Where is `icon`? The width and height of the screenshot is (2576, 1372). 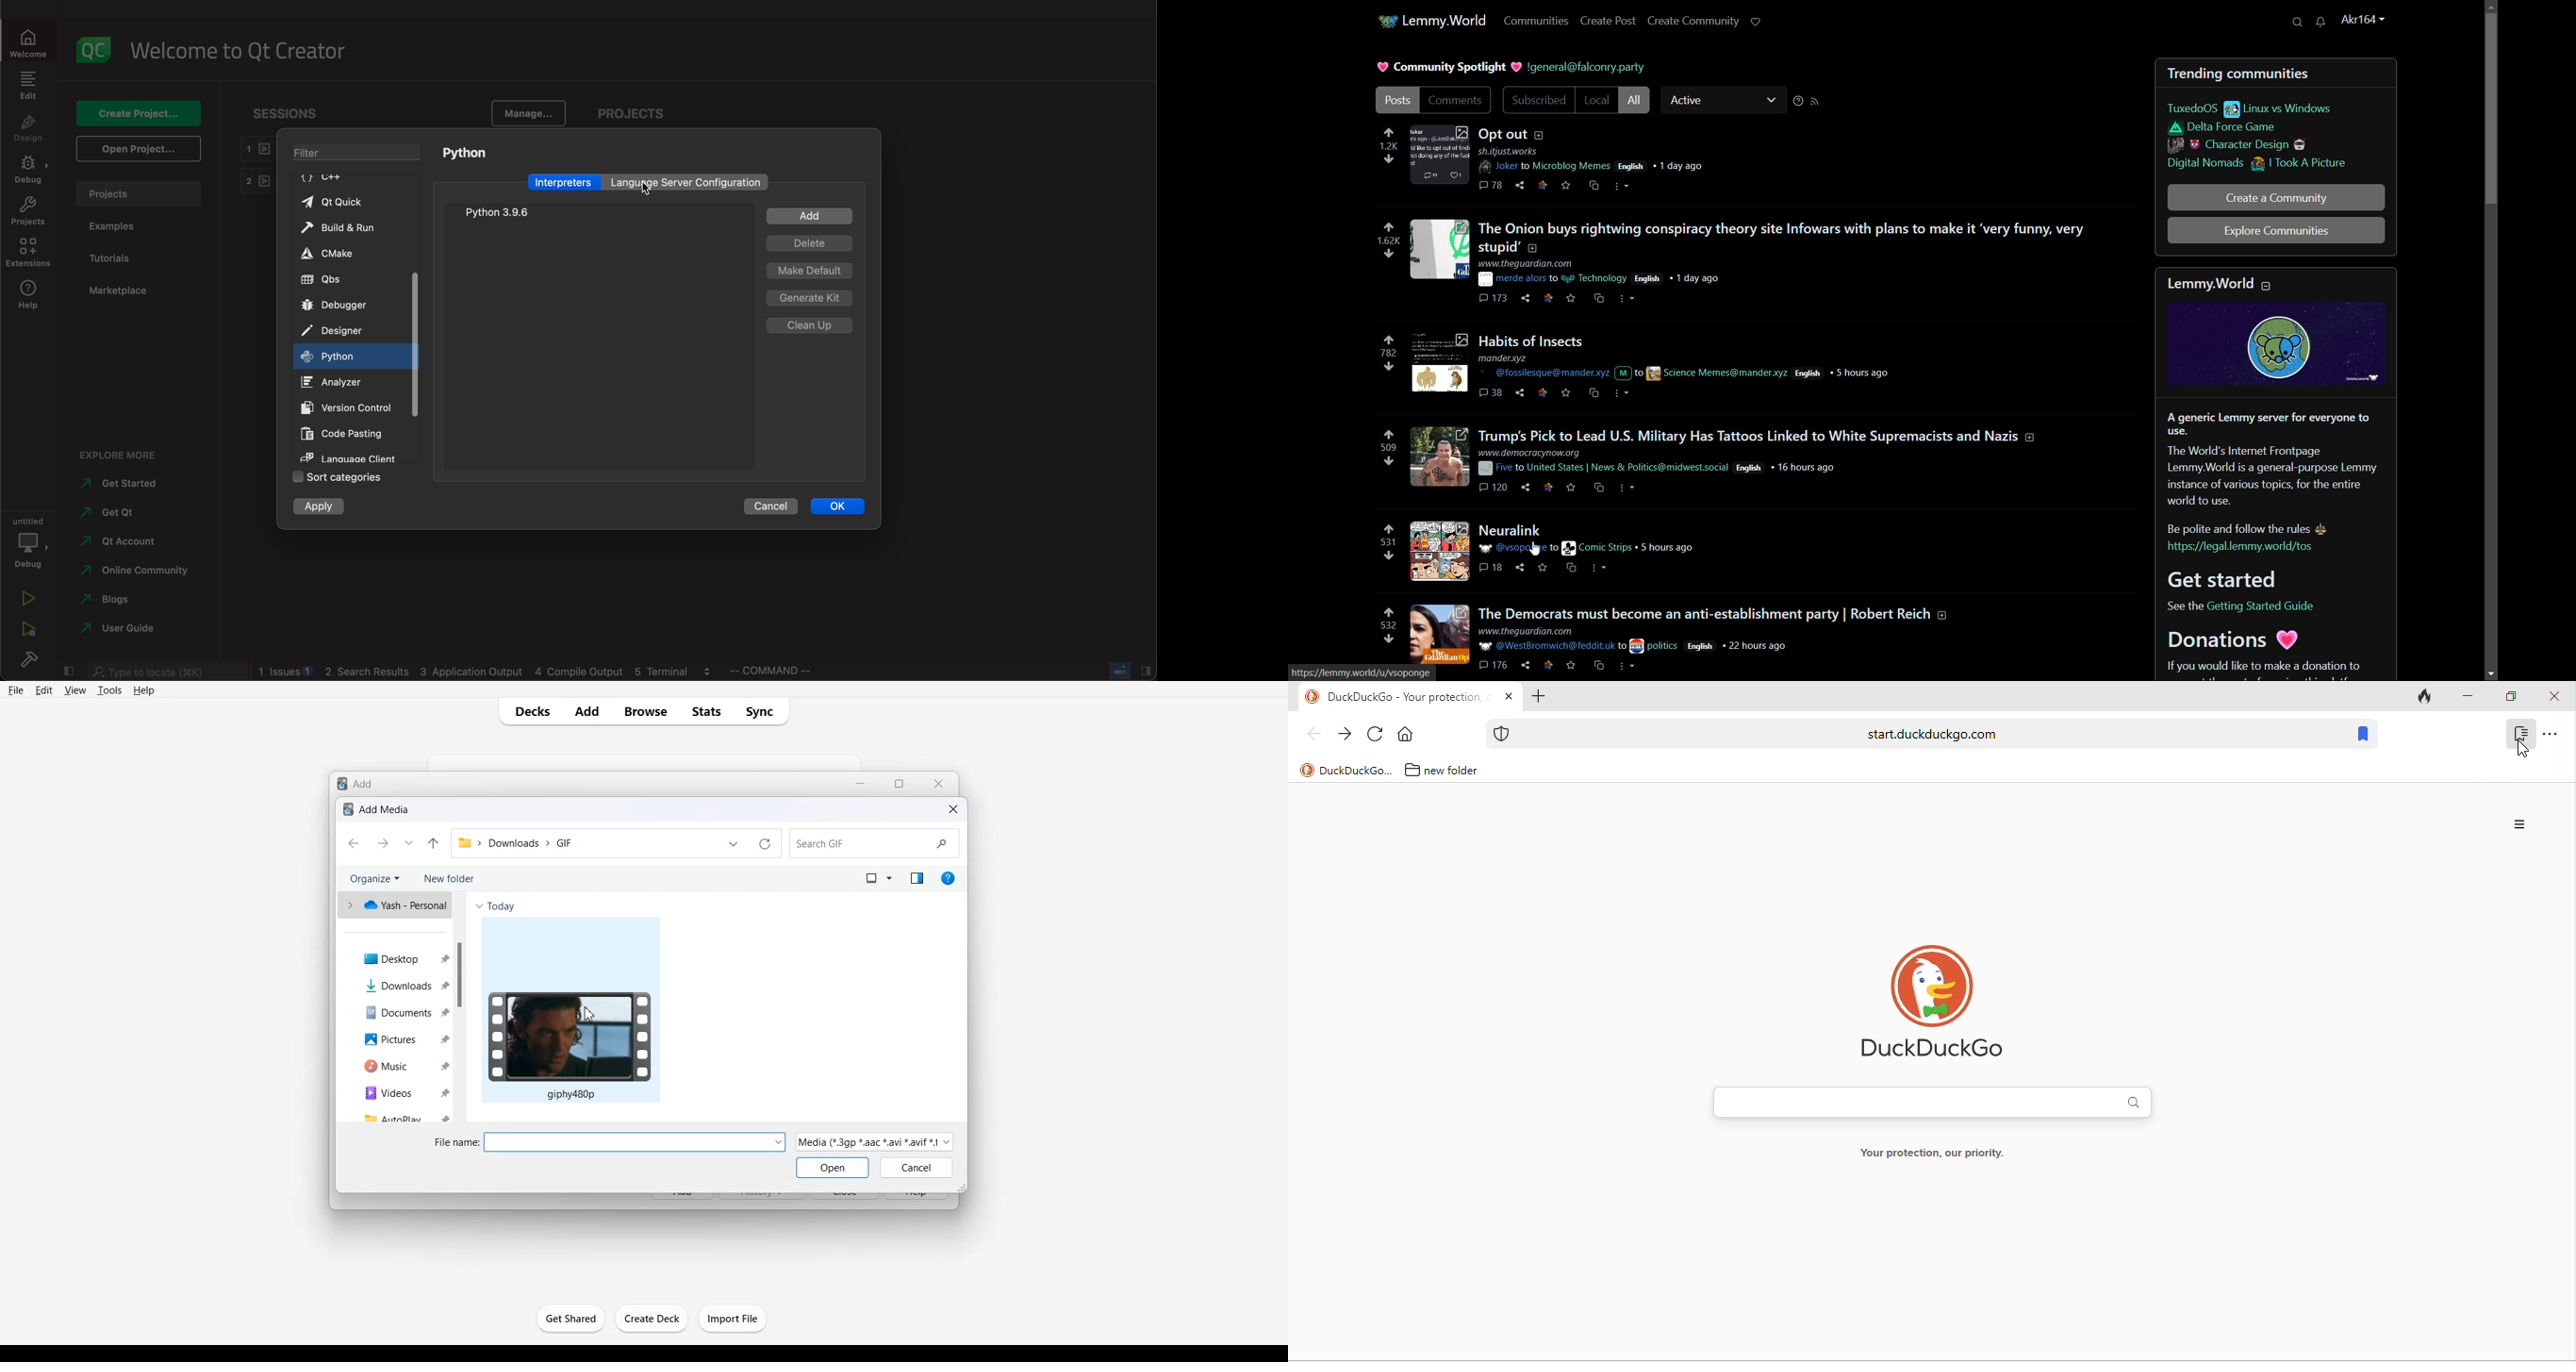
icon is located at coordinates (1313, 697).